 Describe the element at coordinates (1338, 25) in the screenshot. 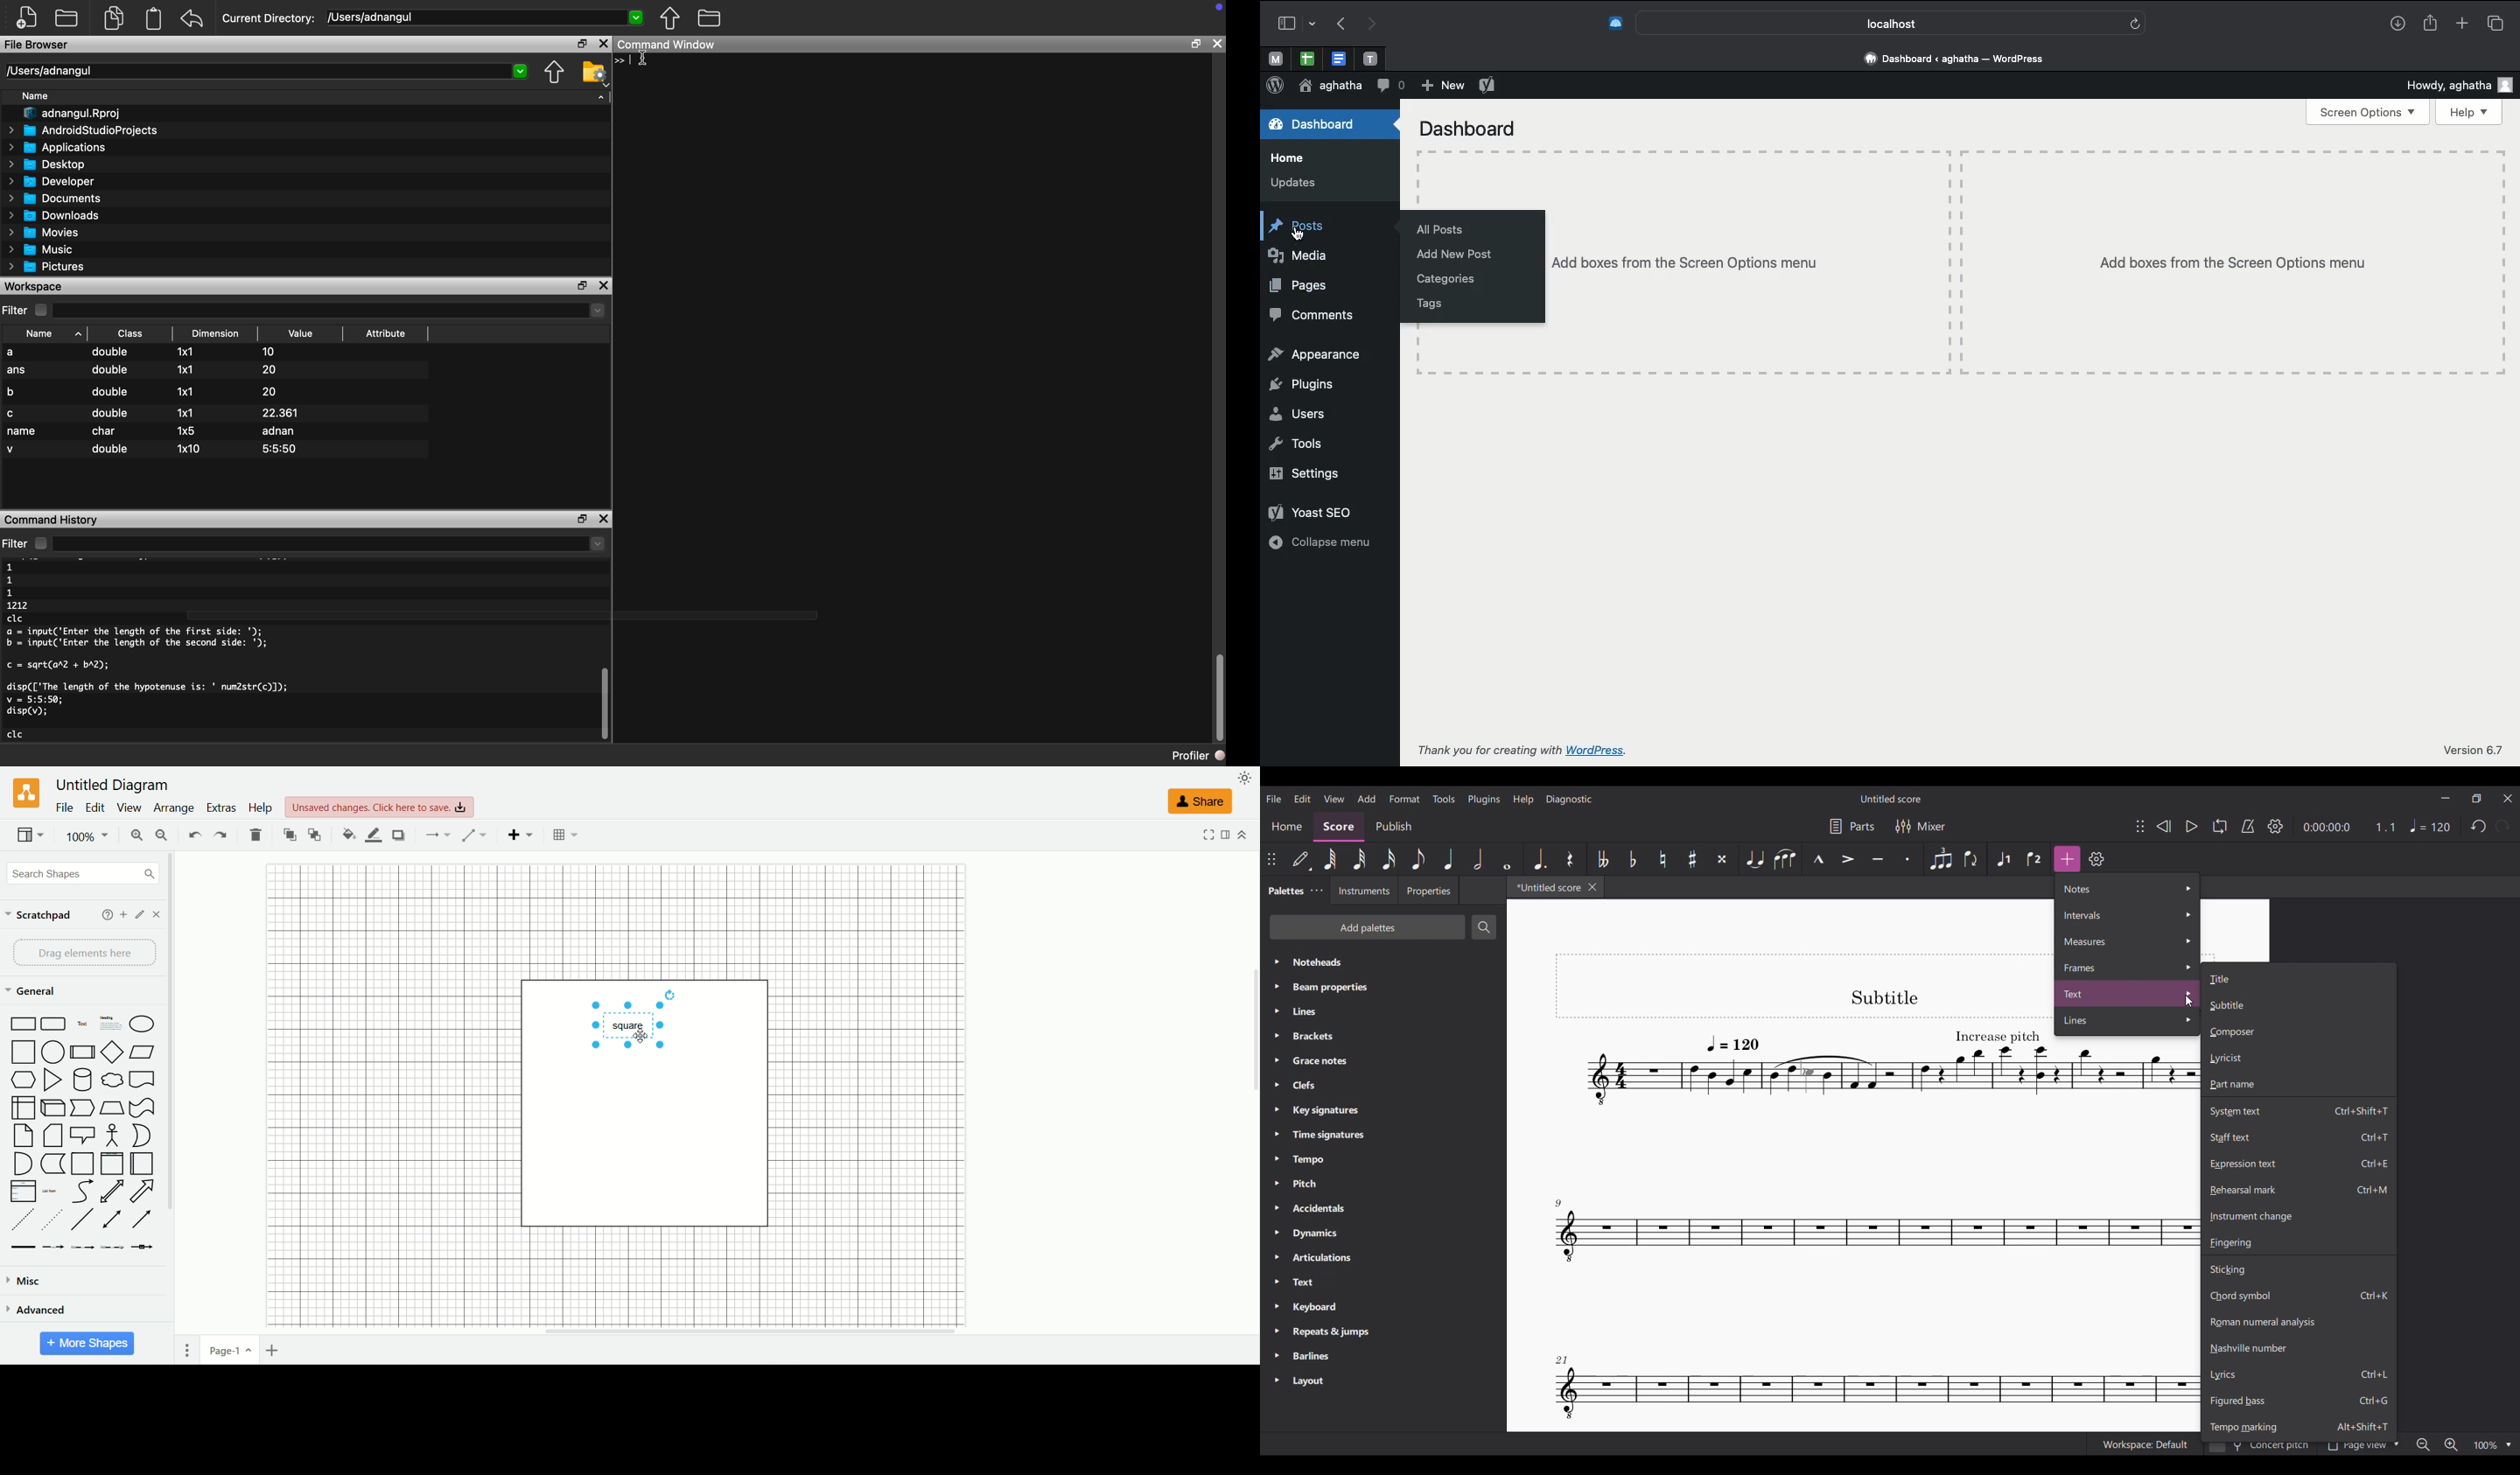

I see `Previous page` at that location.